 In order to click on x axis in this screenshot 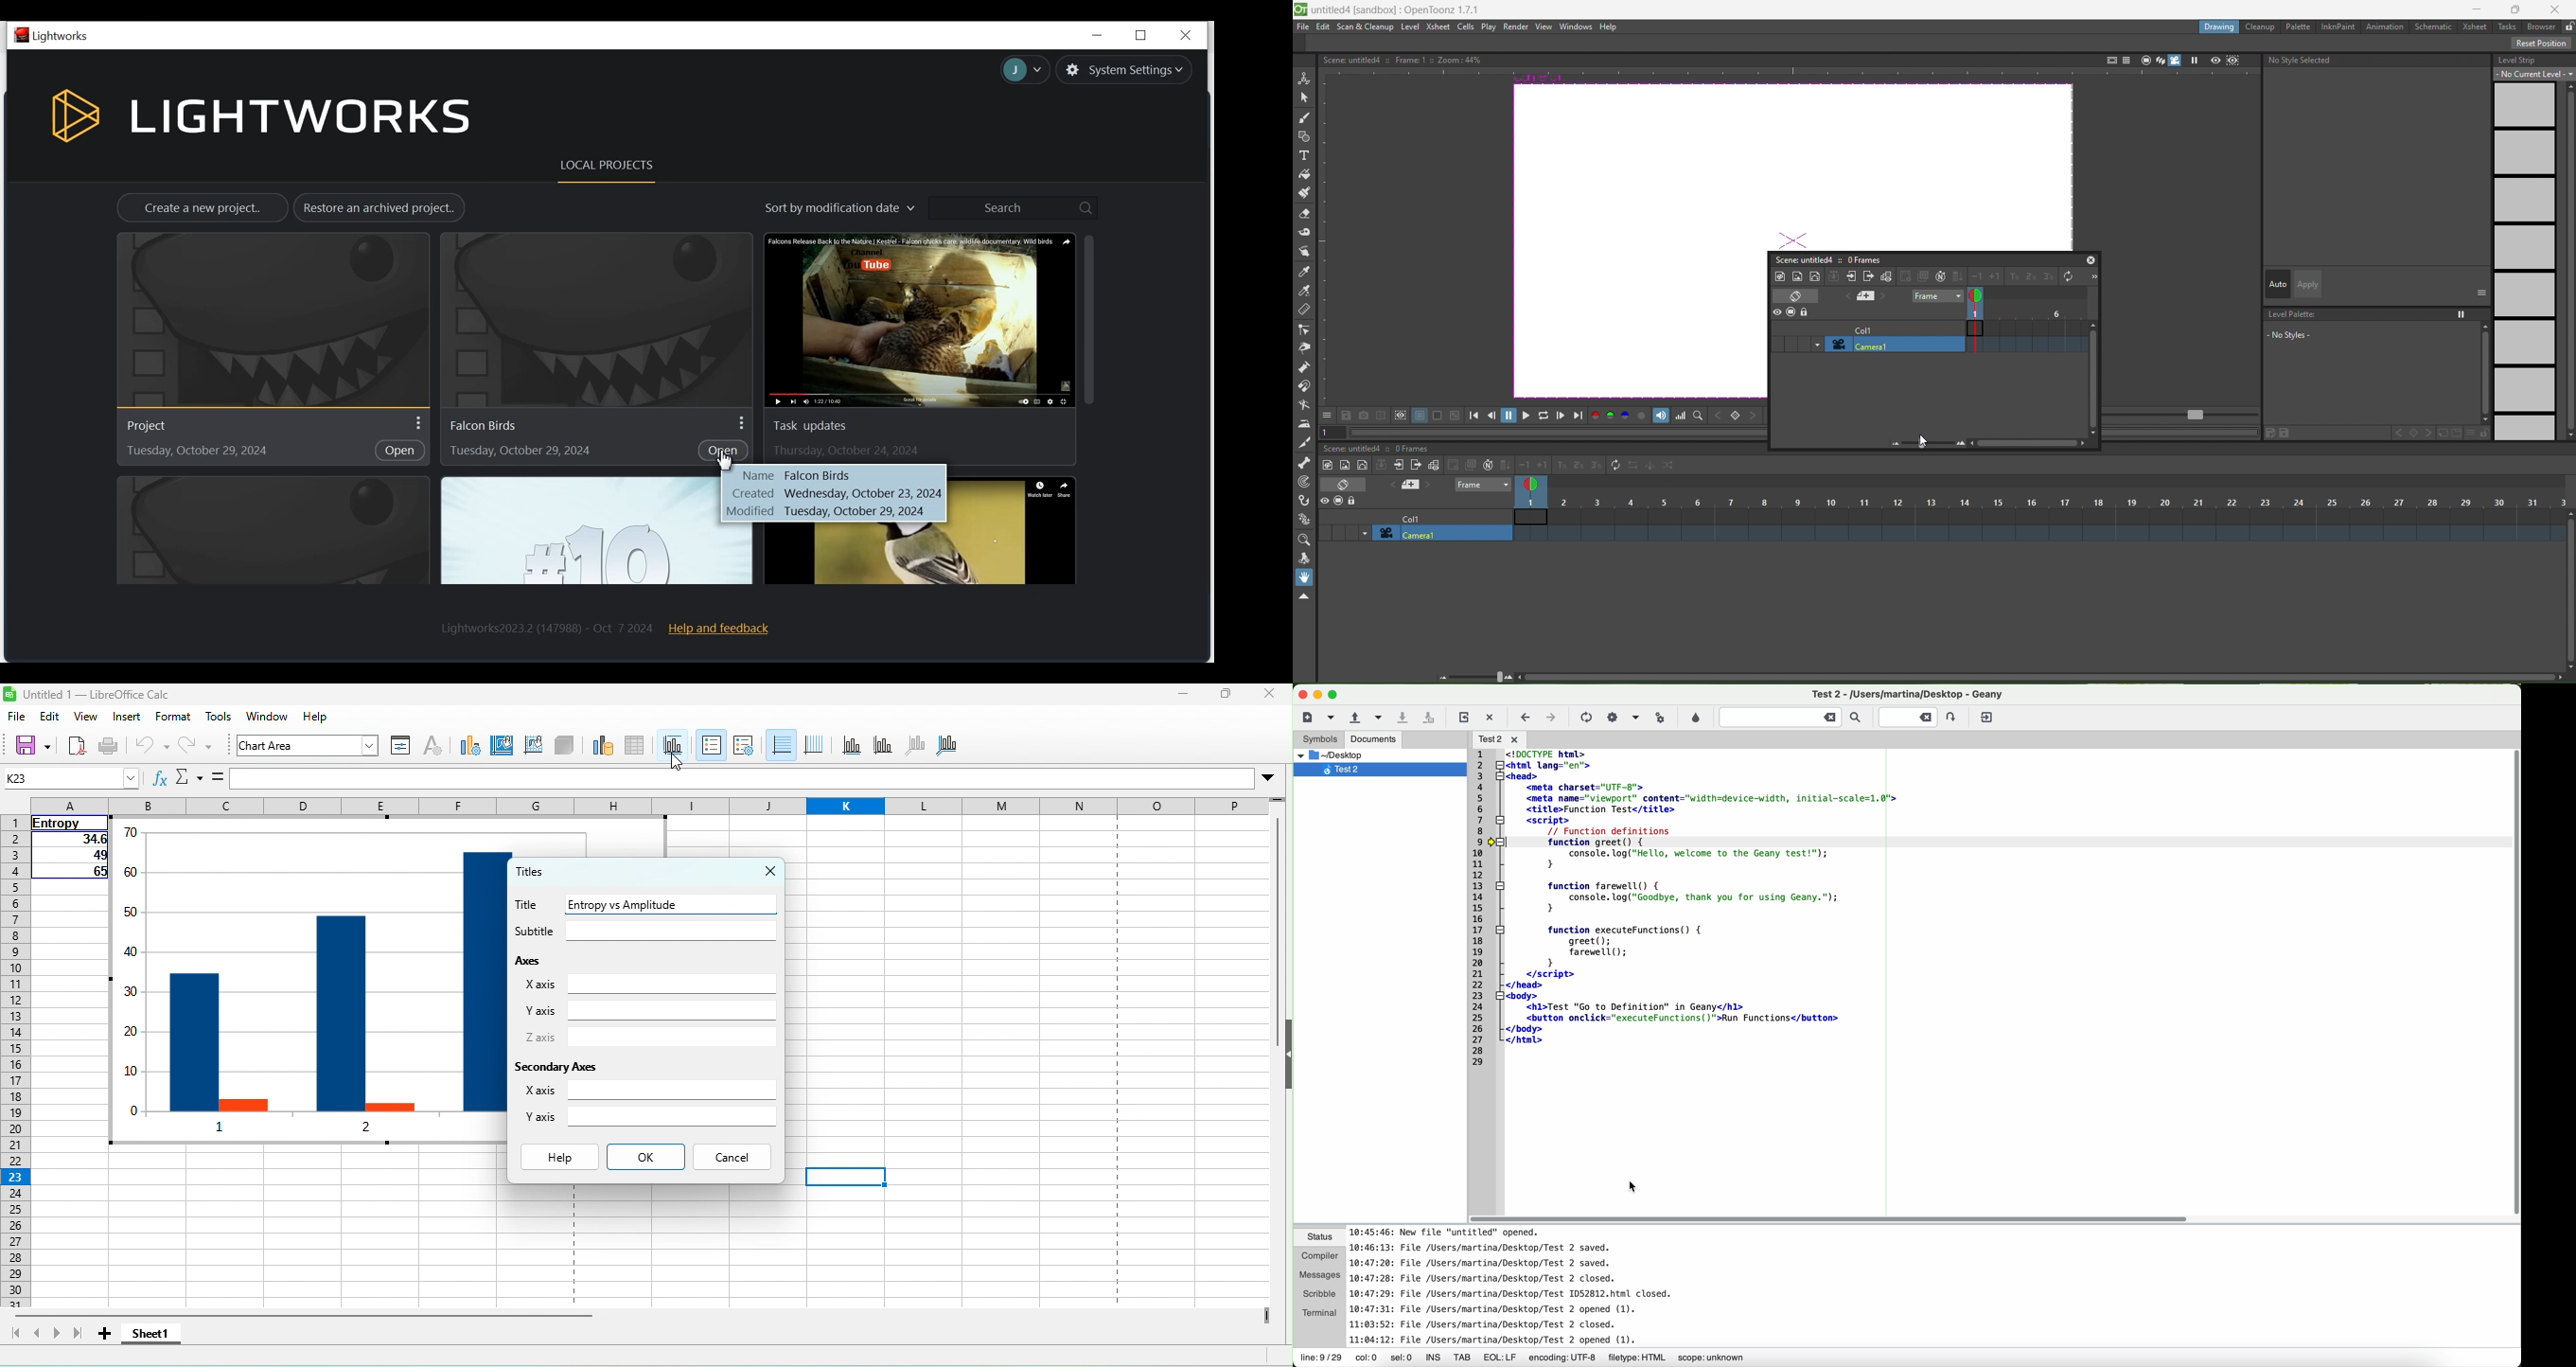, I will do `click(851, 745)`.